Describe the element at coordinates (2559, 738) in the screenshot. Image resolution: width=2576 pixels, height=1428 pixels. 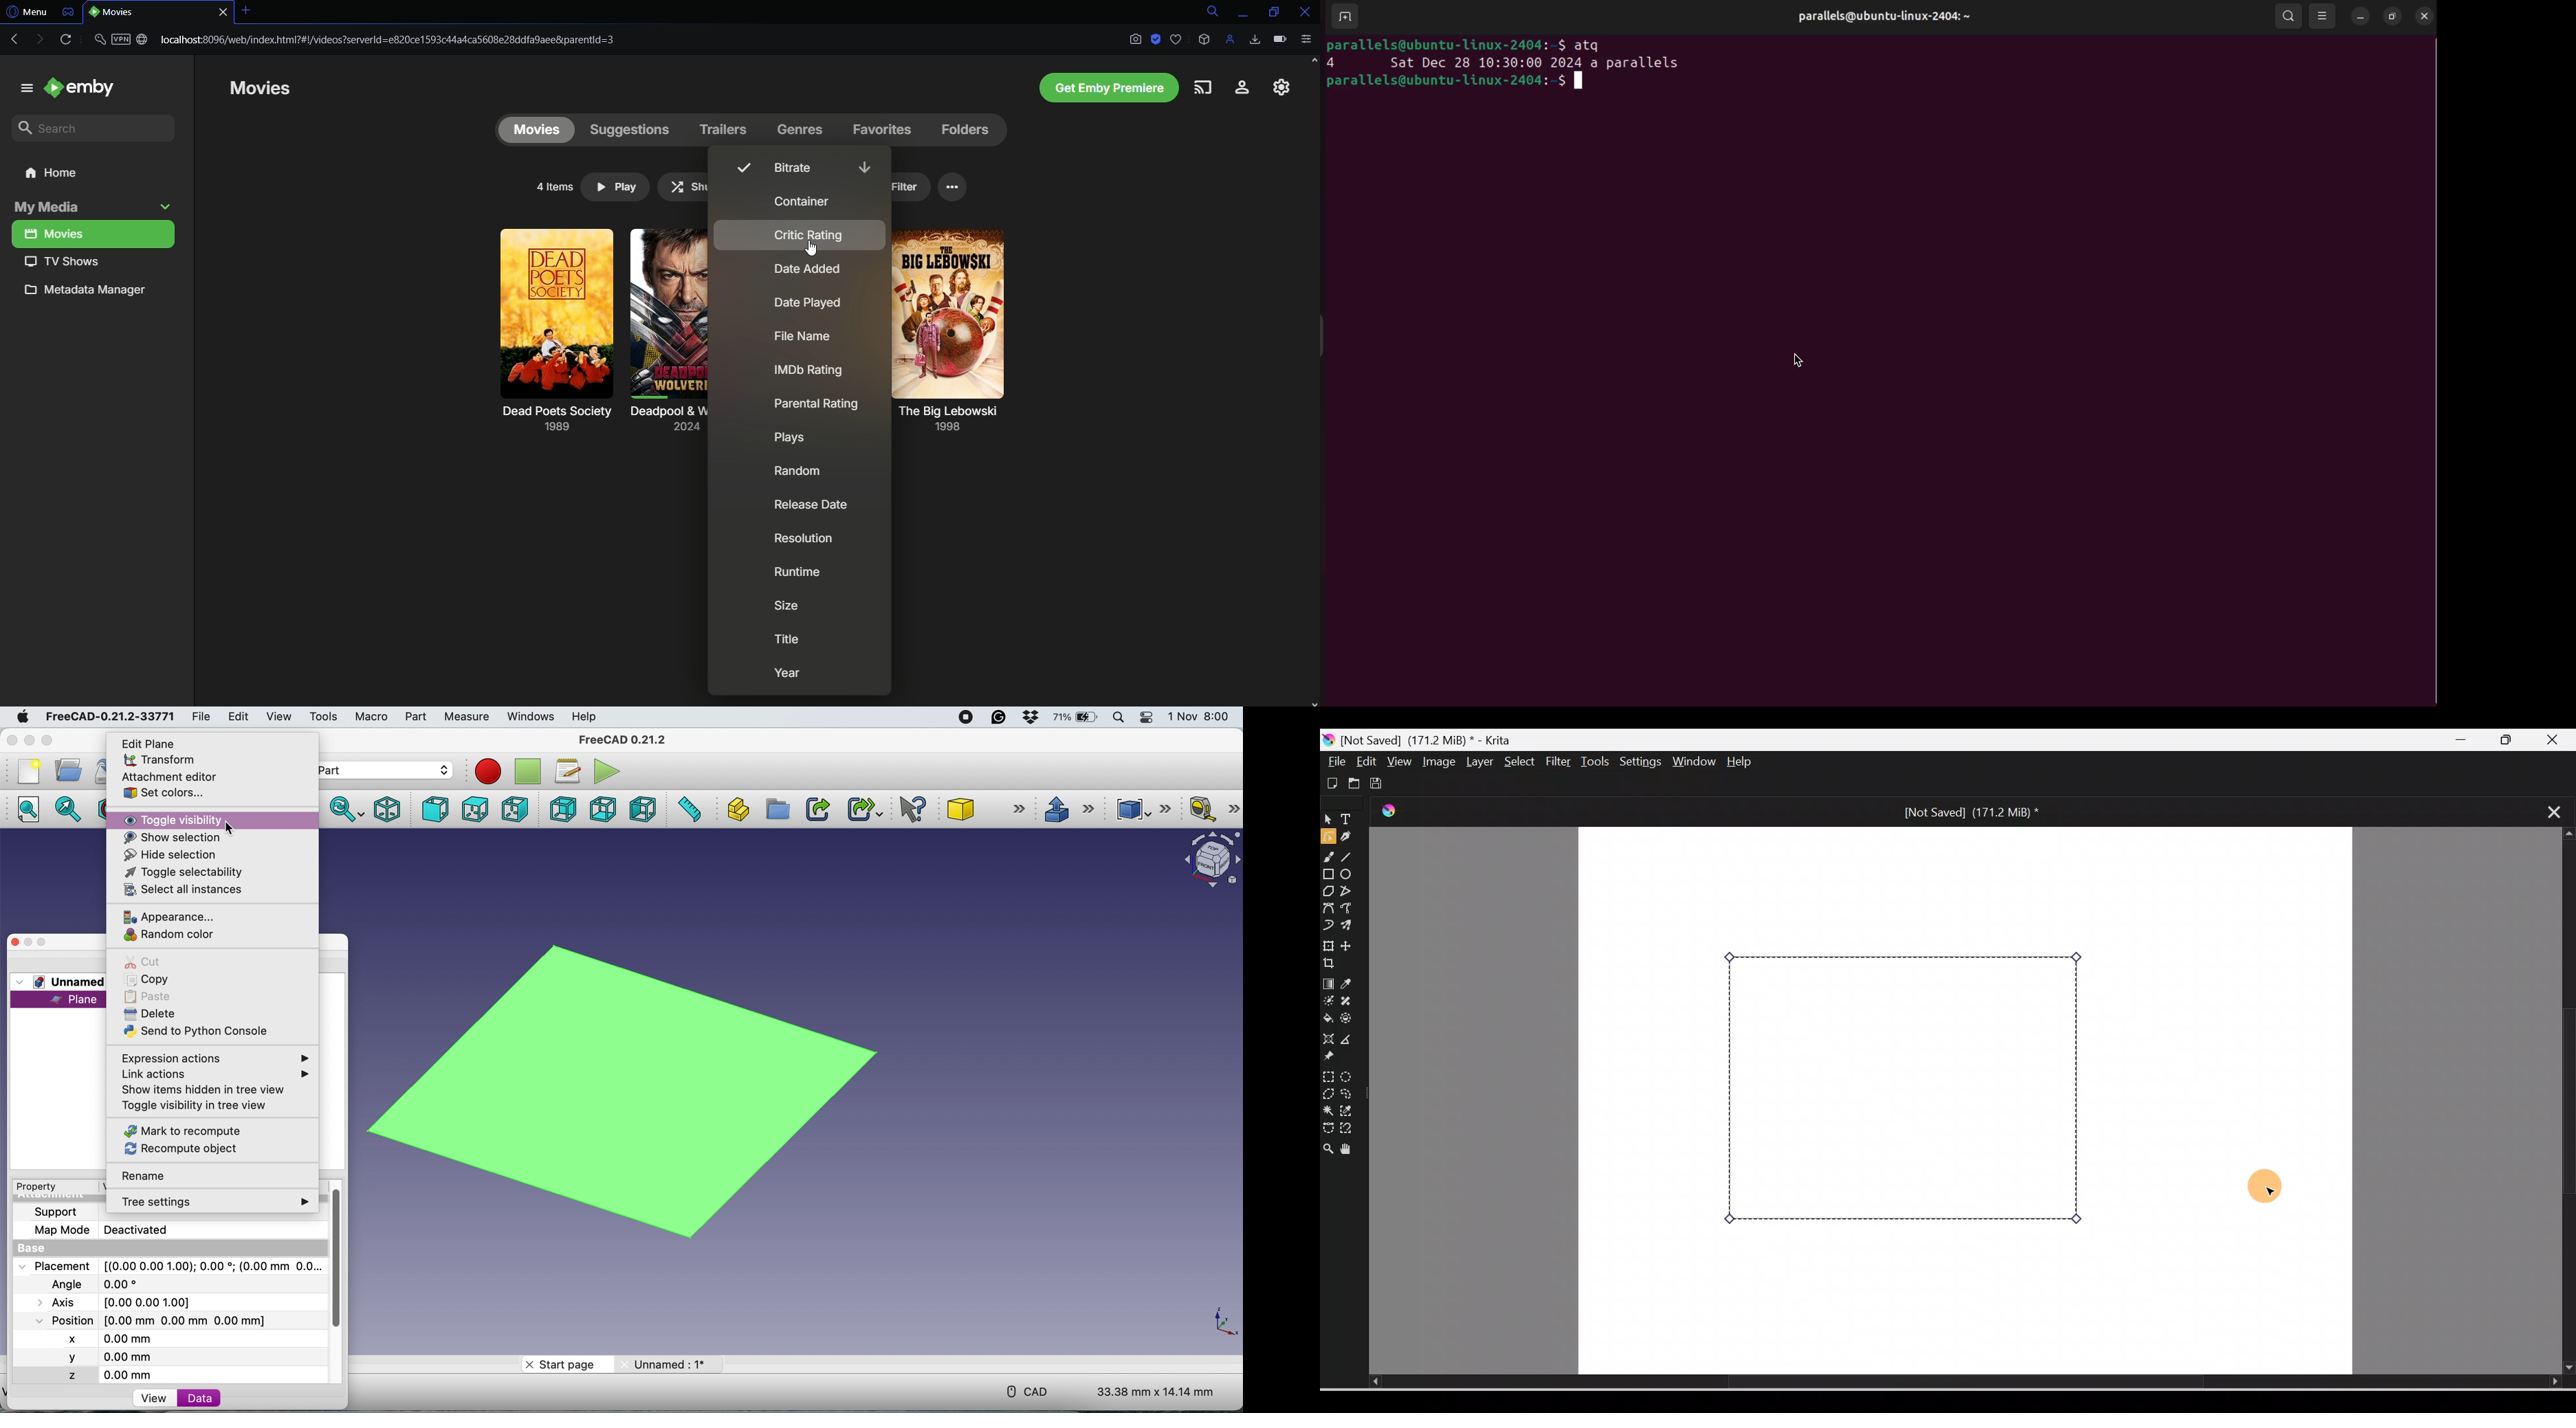
I see `Close` at that location.